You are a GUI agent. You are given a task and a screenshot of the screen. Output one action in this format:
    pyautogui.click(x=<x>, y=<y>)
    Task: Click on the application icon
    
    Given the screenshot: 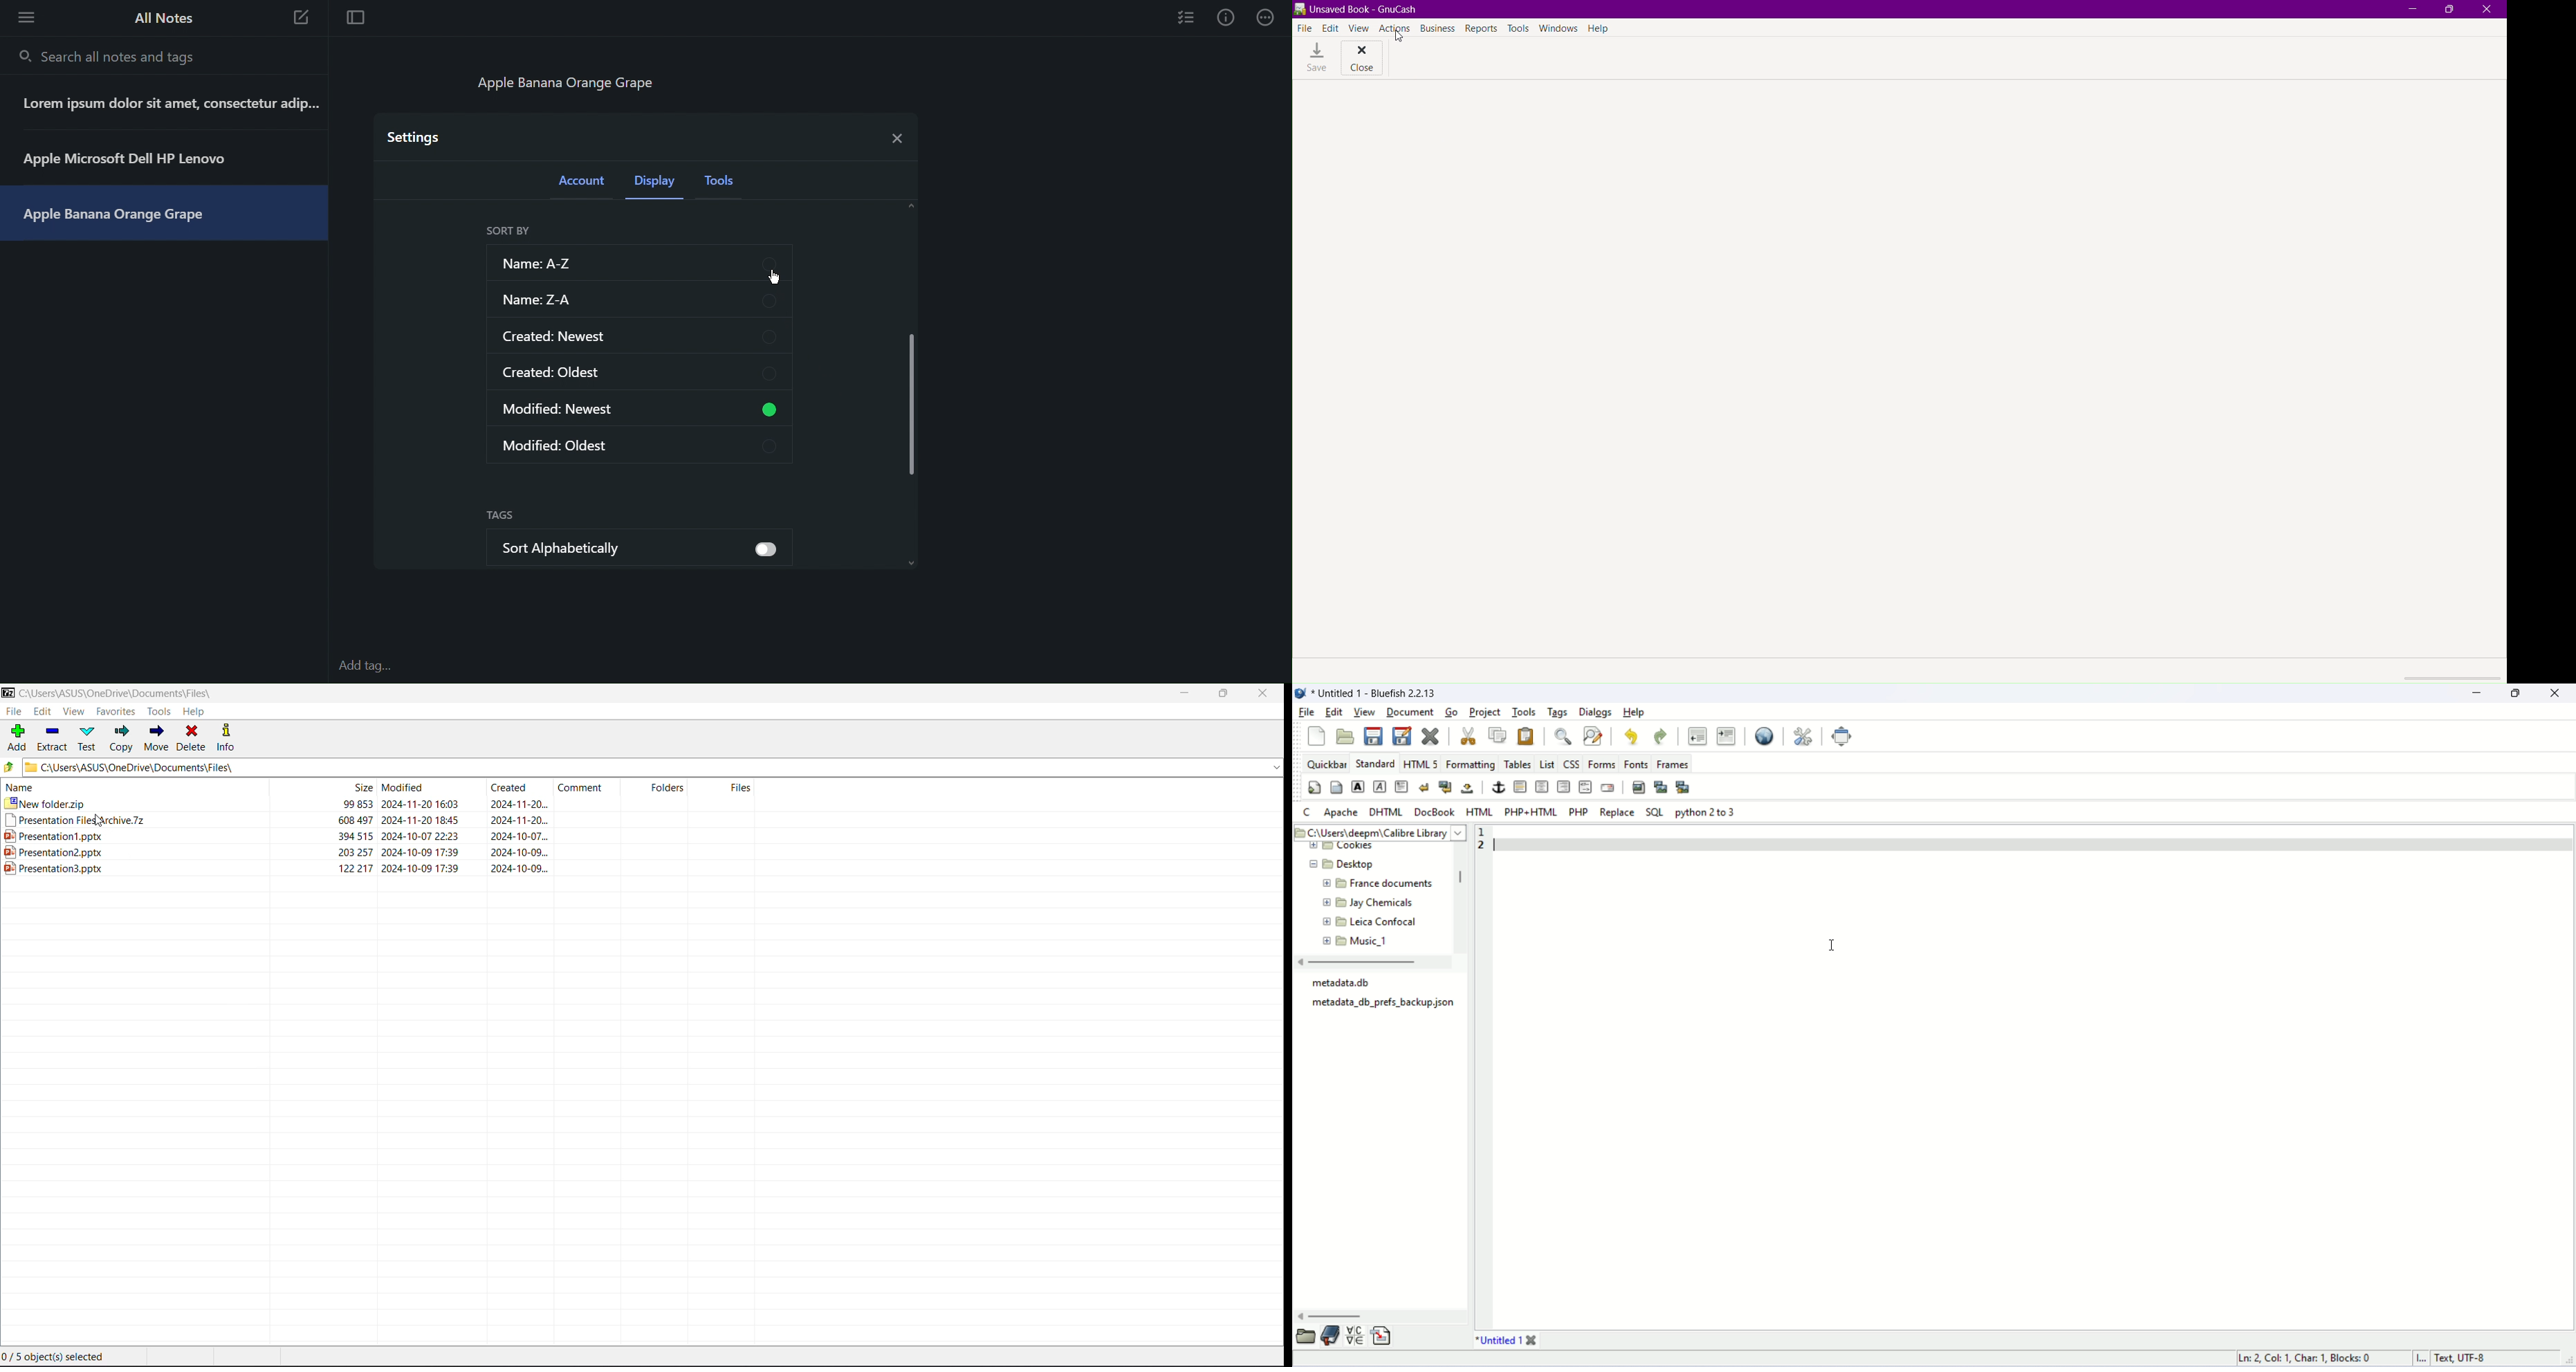 What is the action you would take?
    pyautogui.click(x=1300, y=692)
    